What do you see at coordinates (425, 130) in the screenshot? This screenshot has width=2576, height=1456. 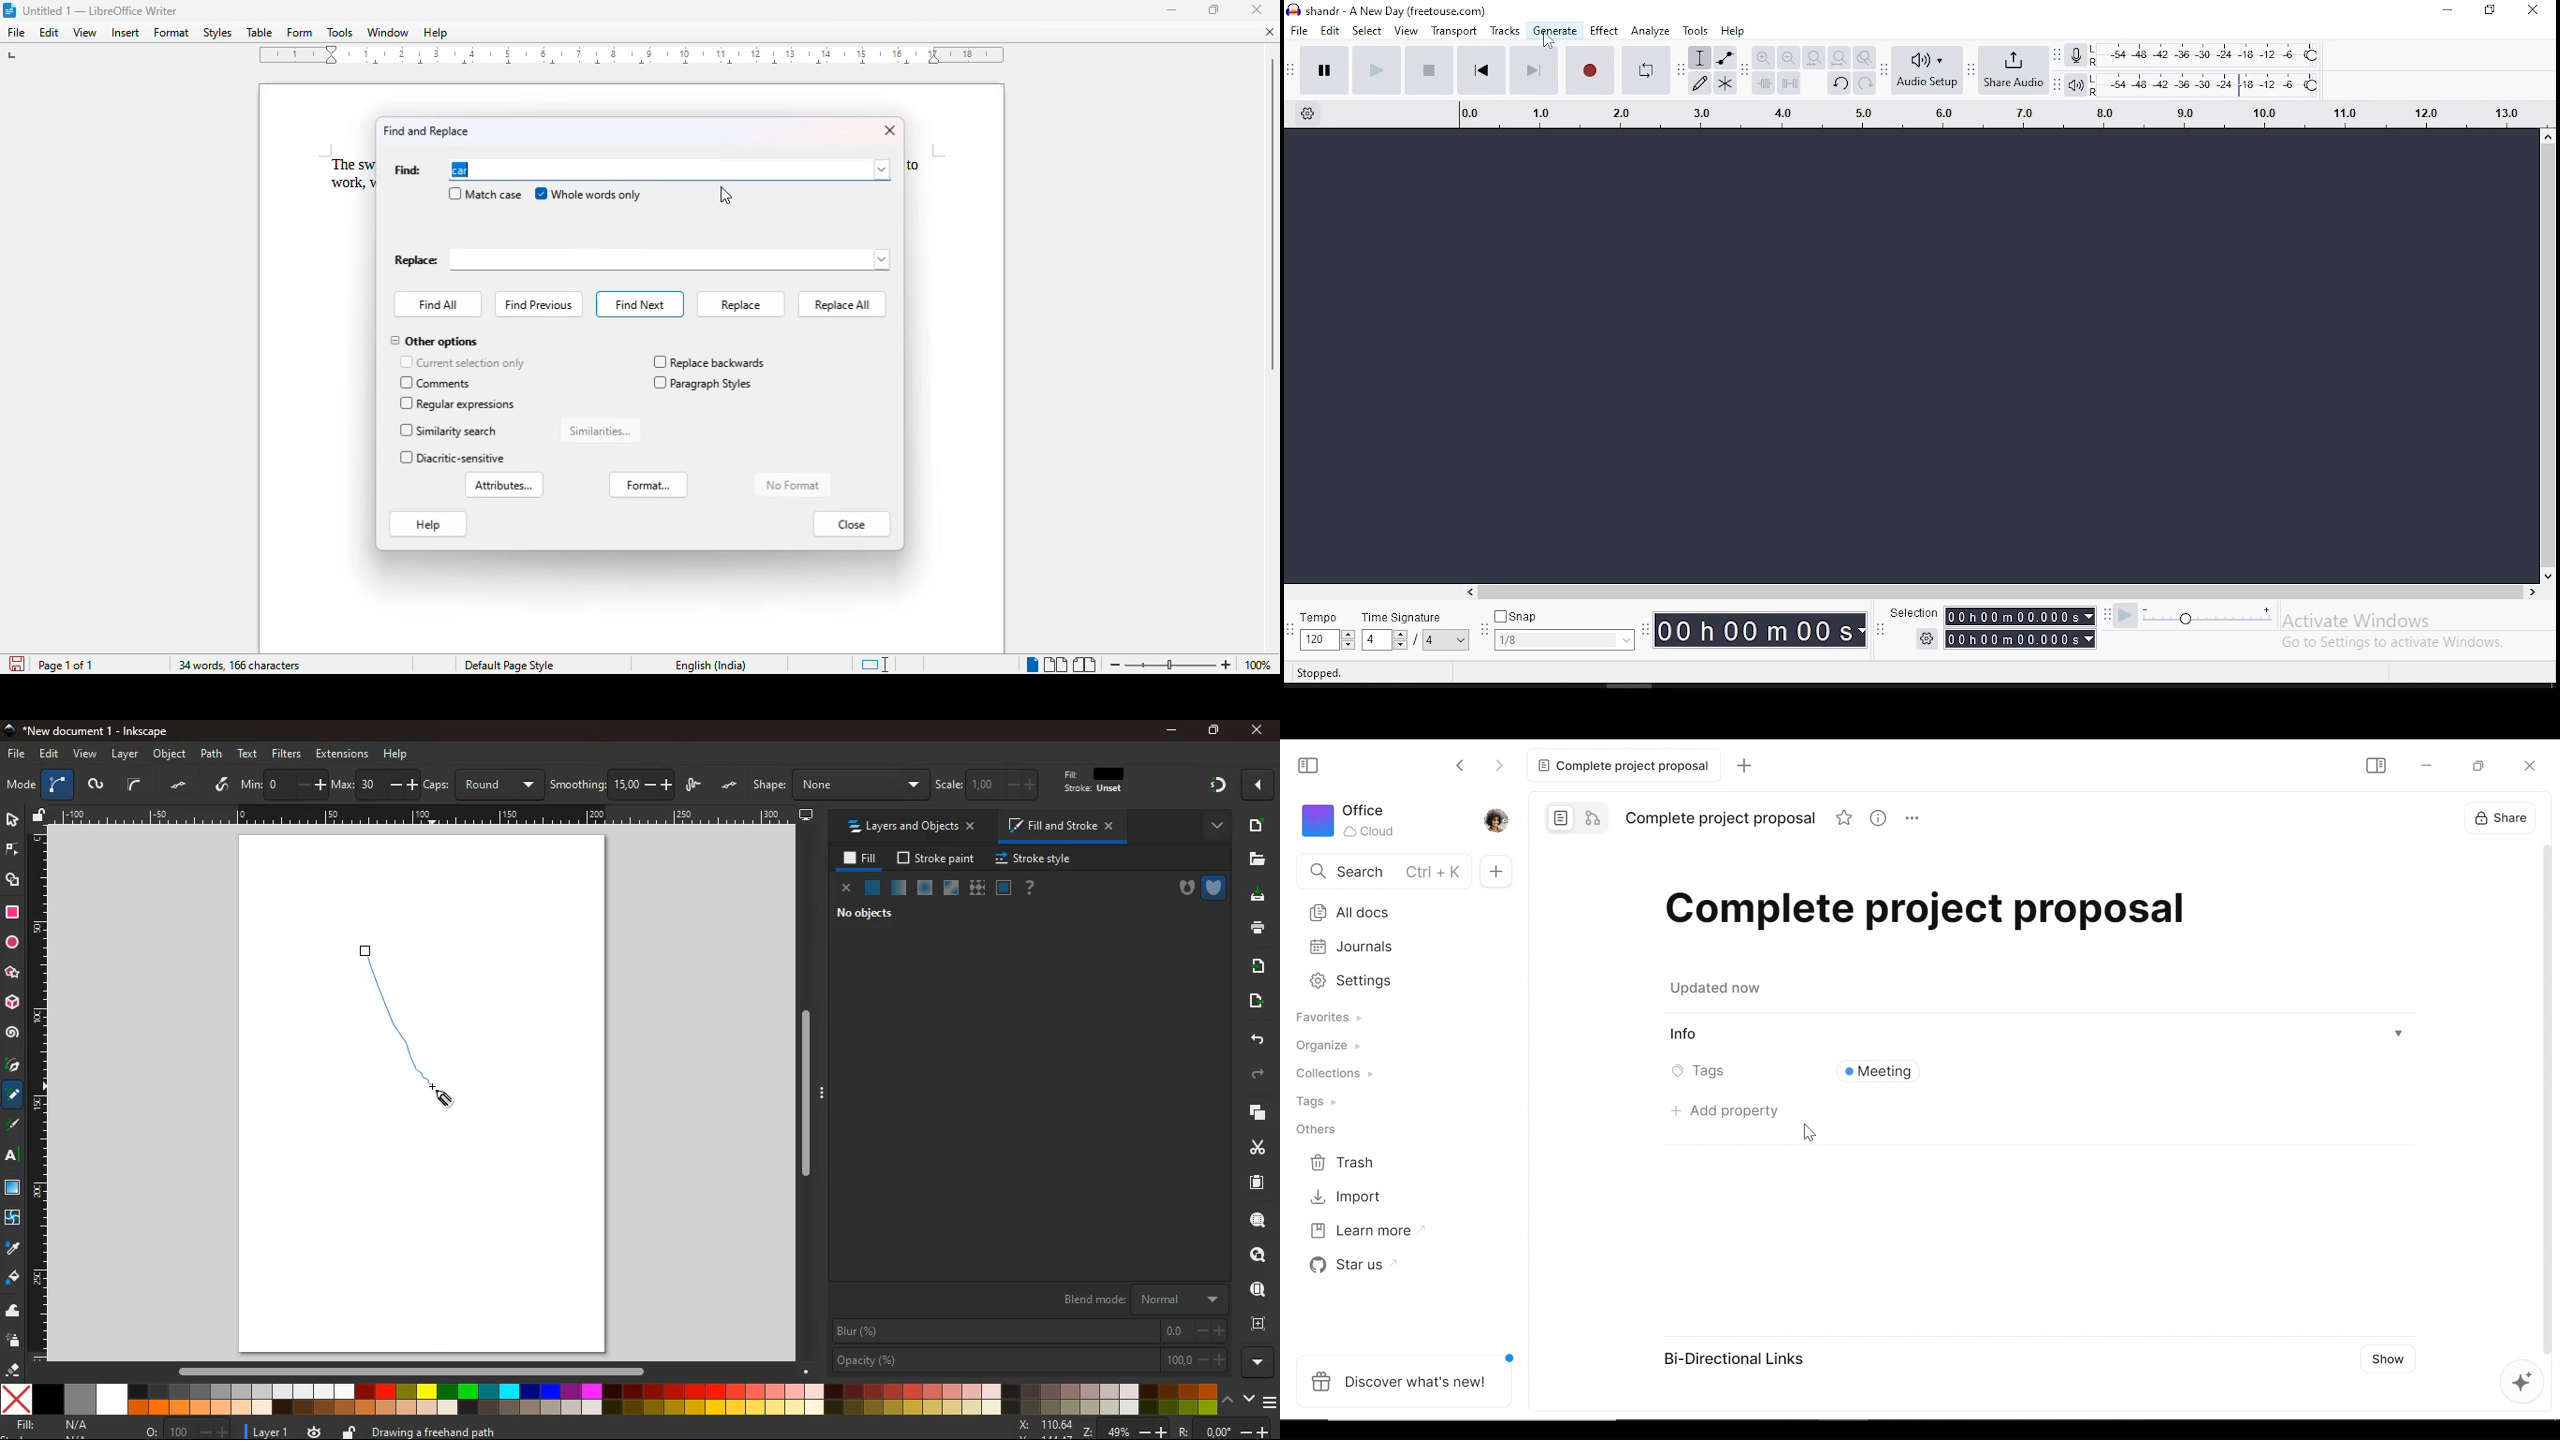 I see `find and replace` at bounding box center [425, 130].